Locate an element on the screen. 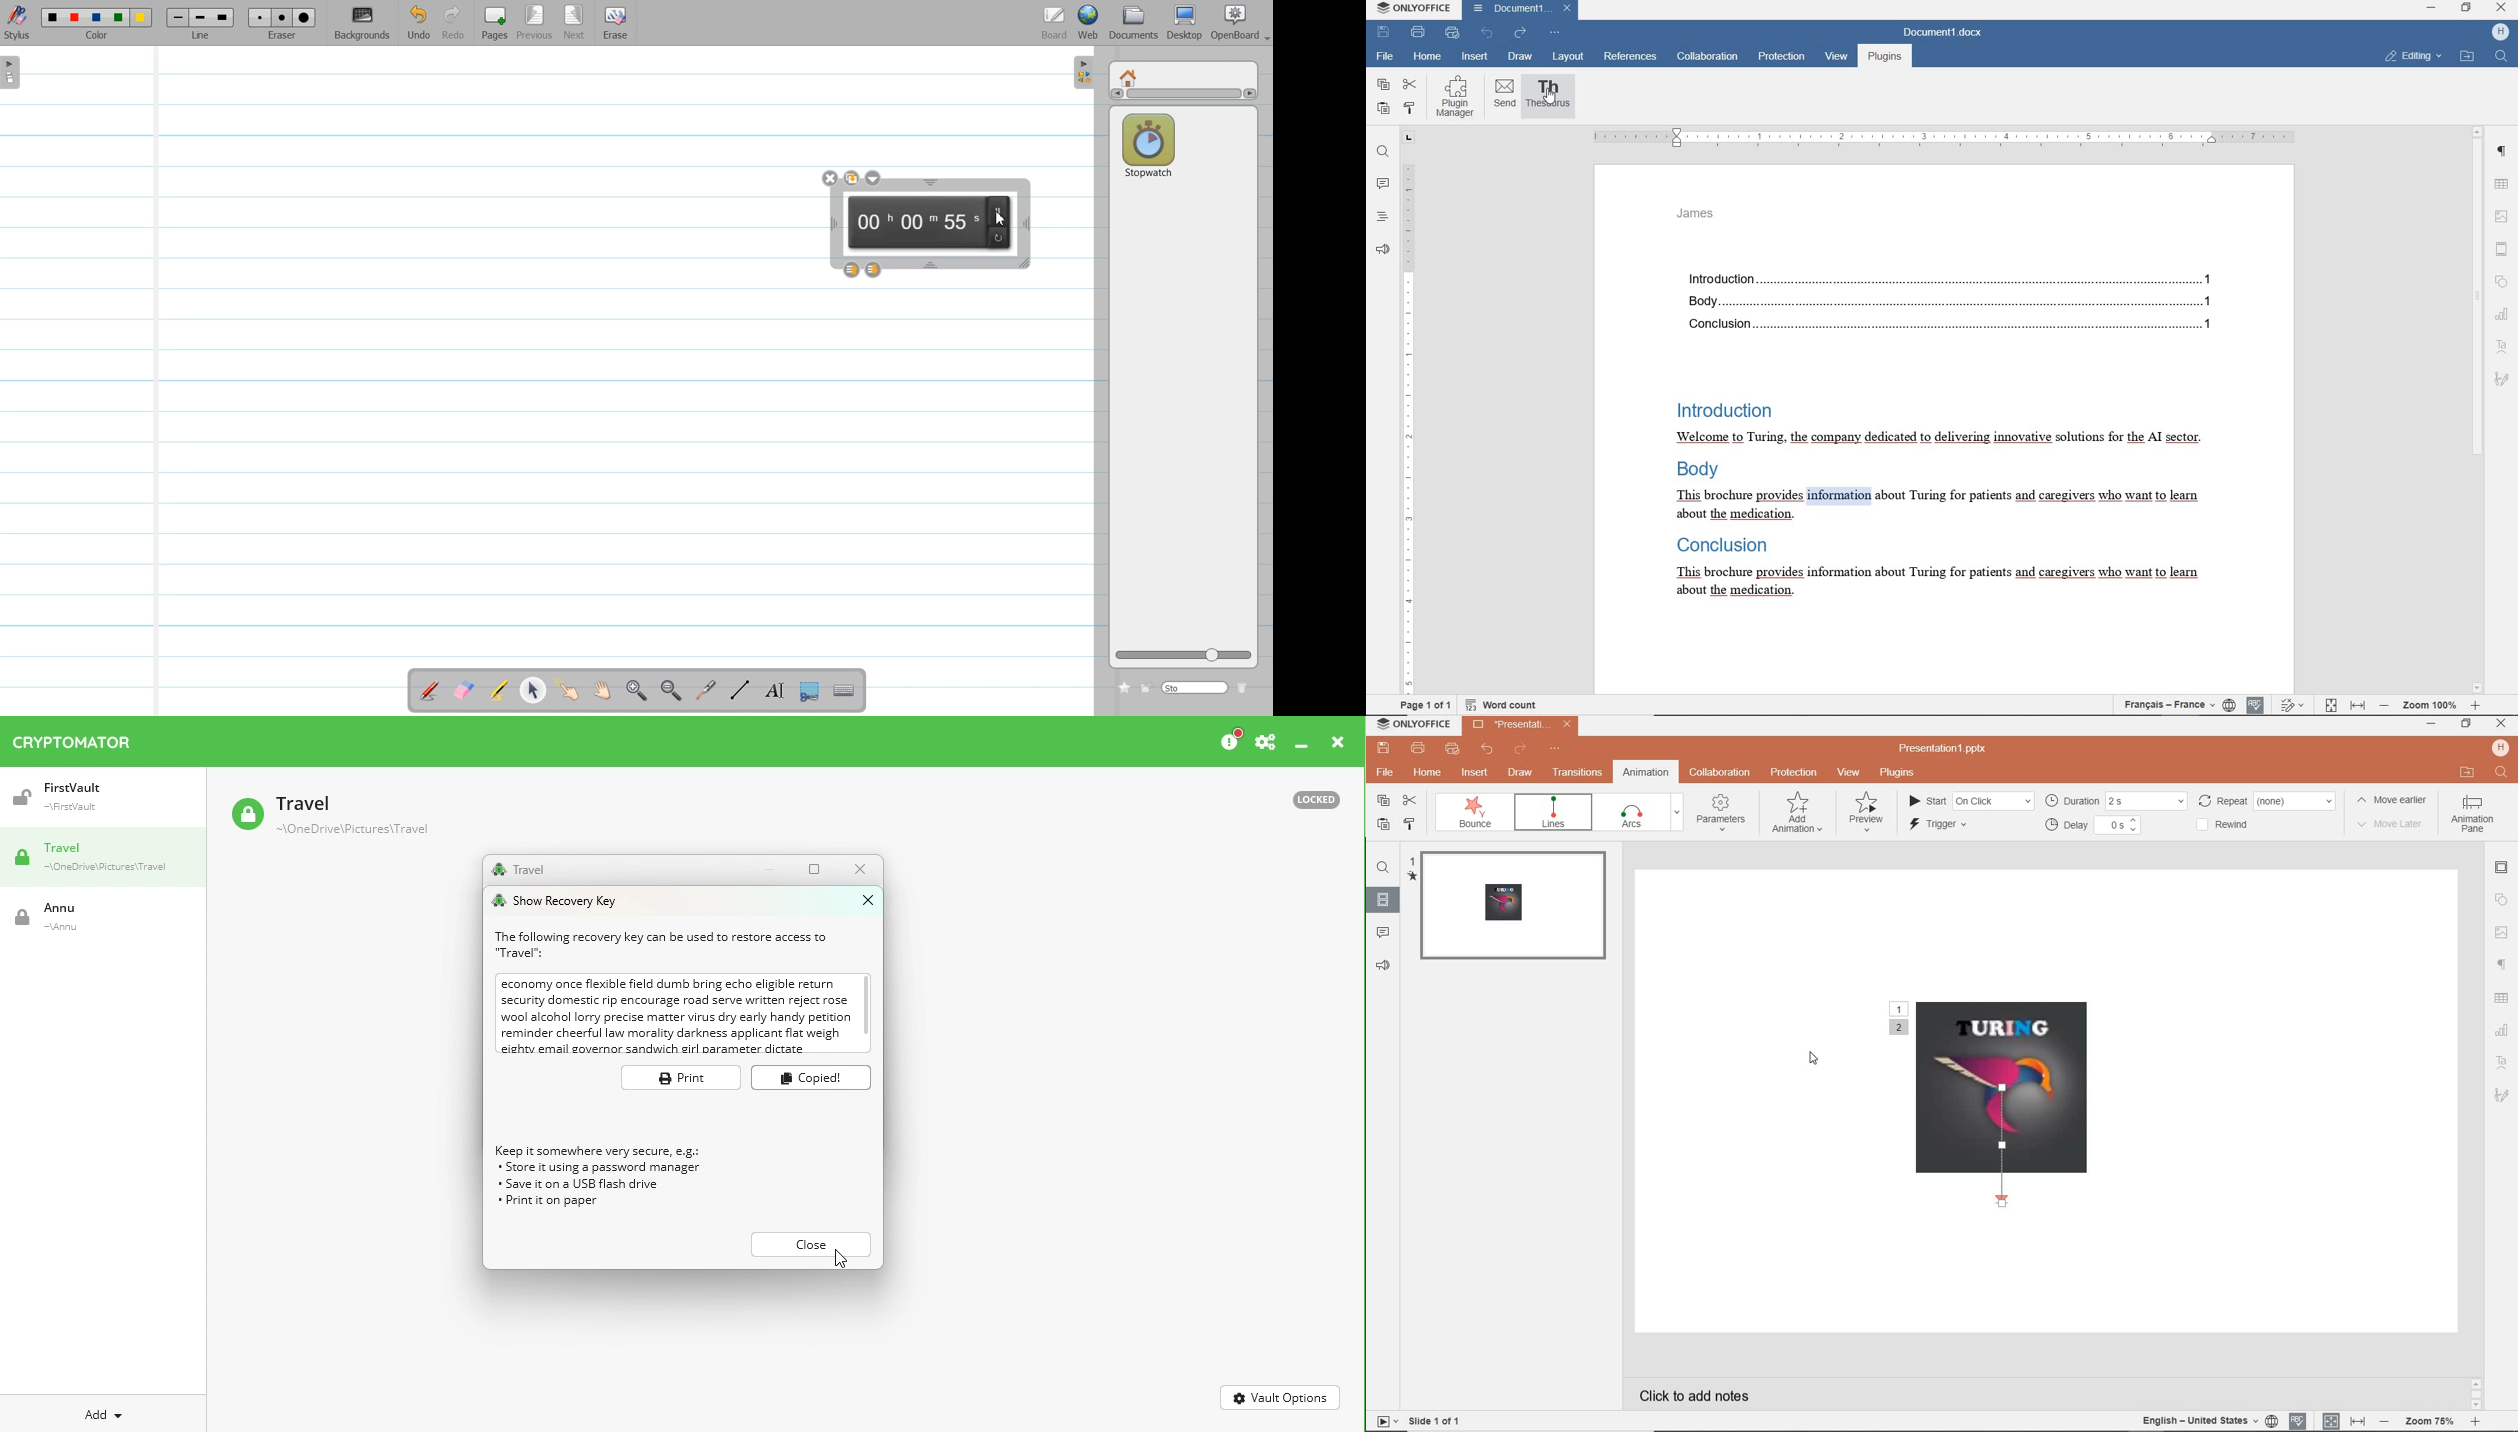 The height and width of the screenshot is (1456, 2520). Virtual laser pointer is located at coordinates (709, 691).